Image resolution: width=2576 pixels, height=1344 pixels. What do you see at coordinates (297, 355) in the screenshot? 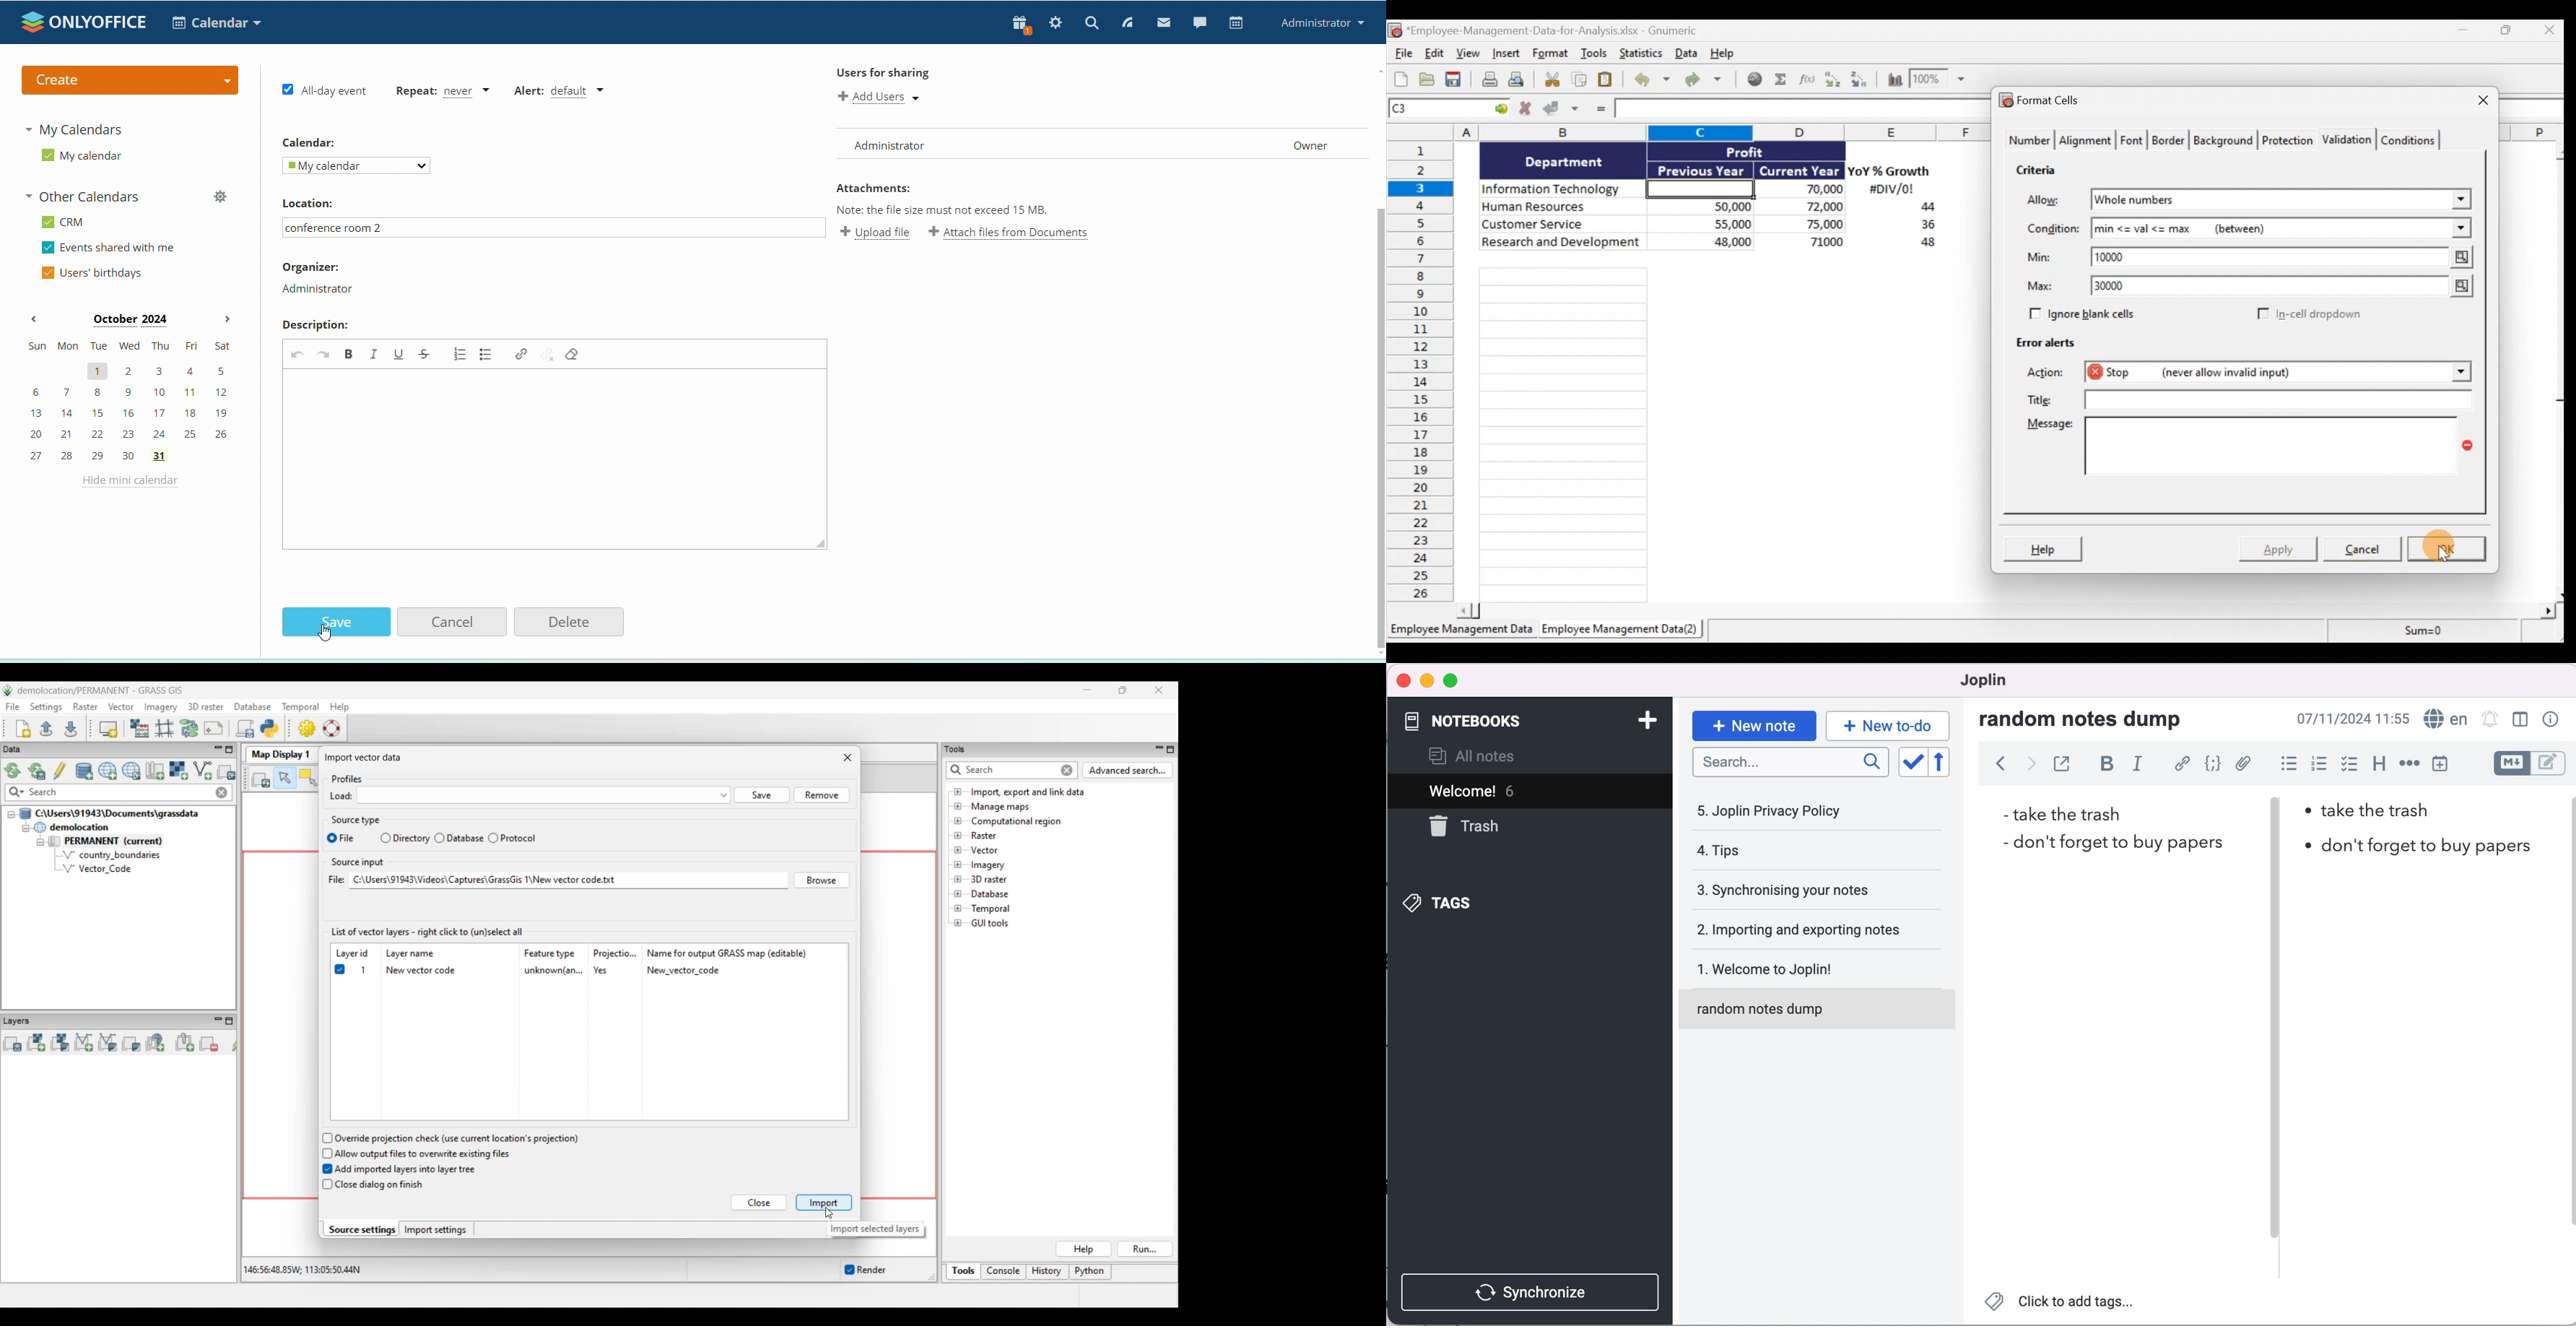
I see `undo` at bounding box center [297, 355].